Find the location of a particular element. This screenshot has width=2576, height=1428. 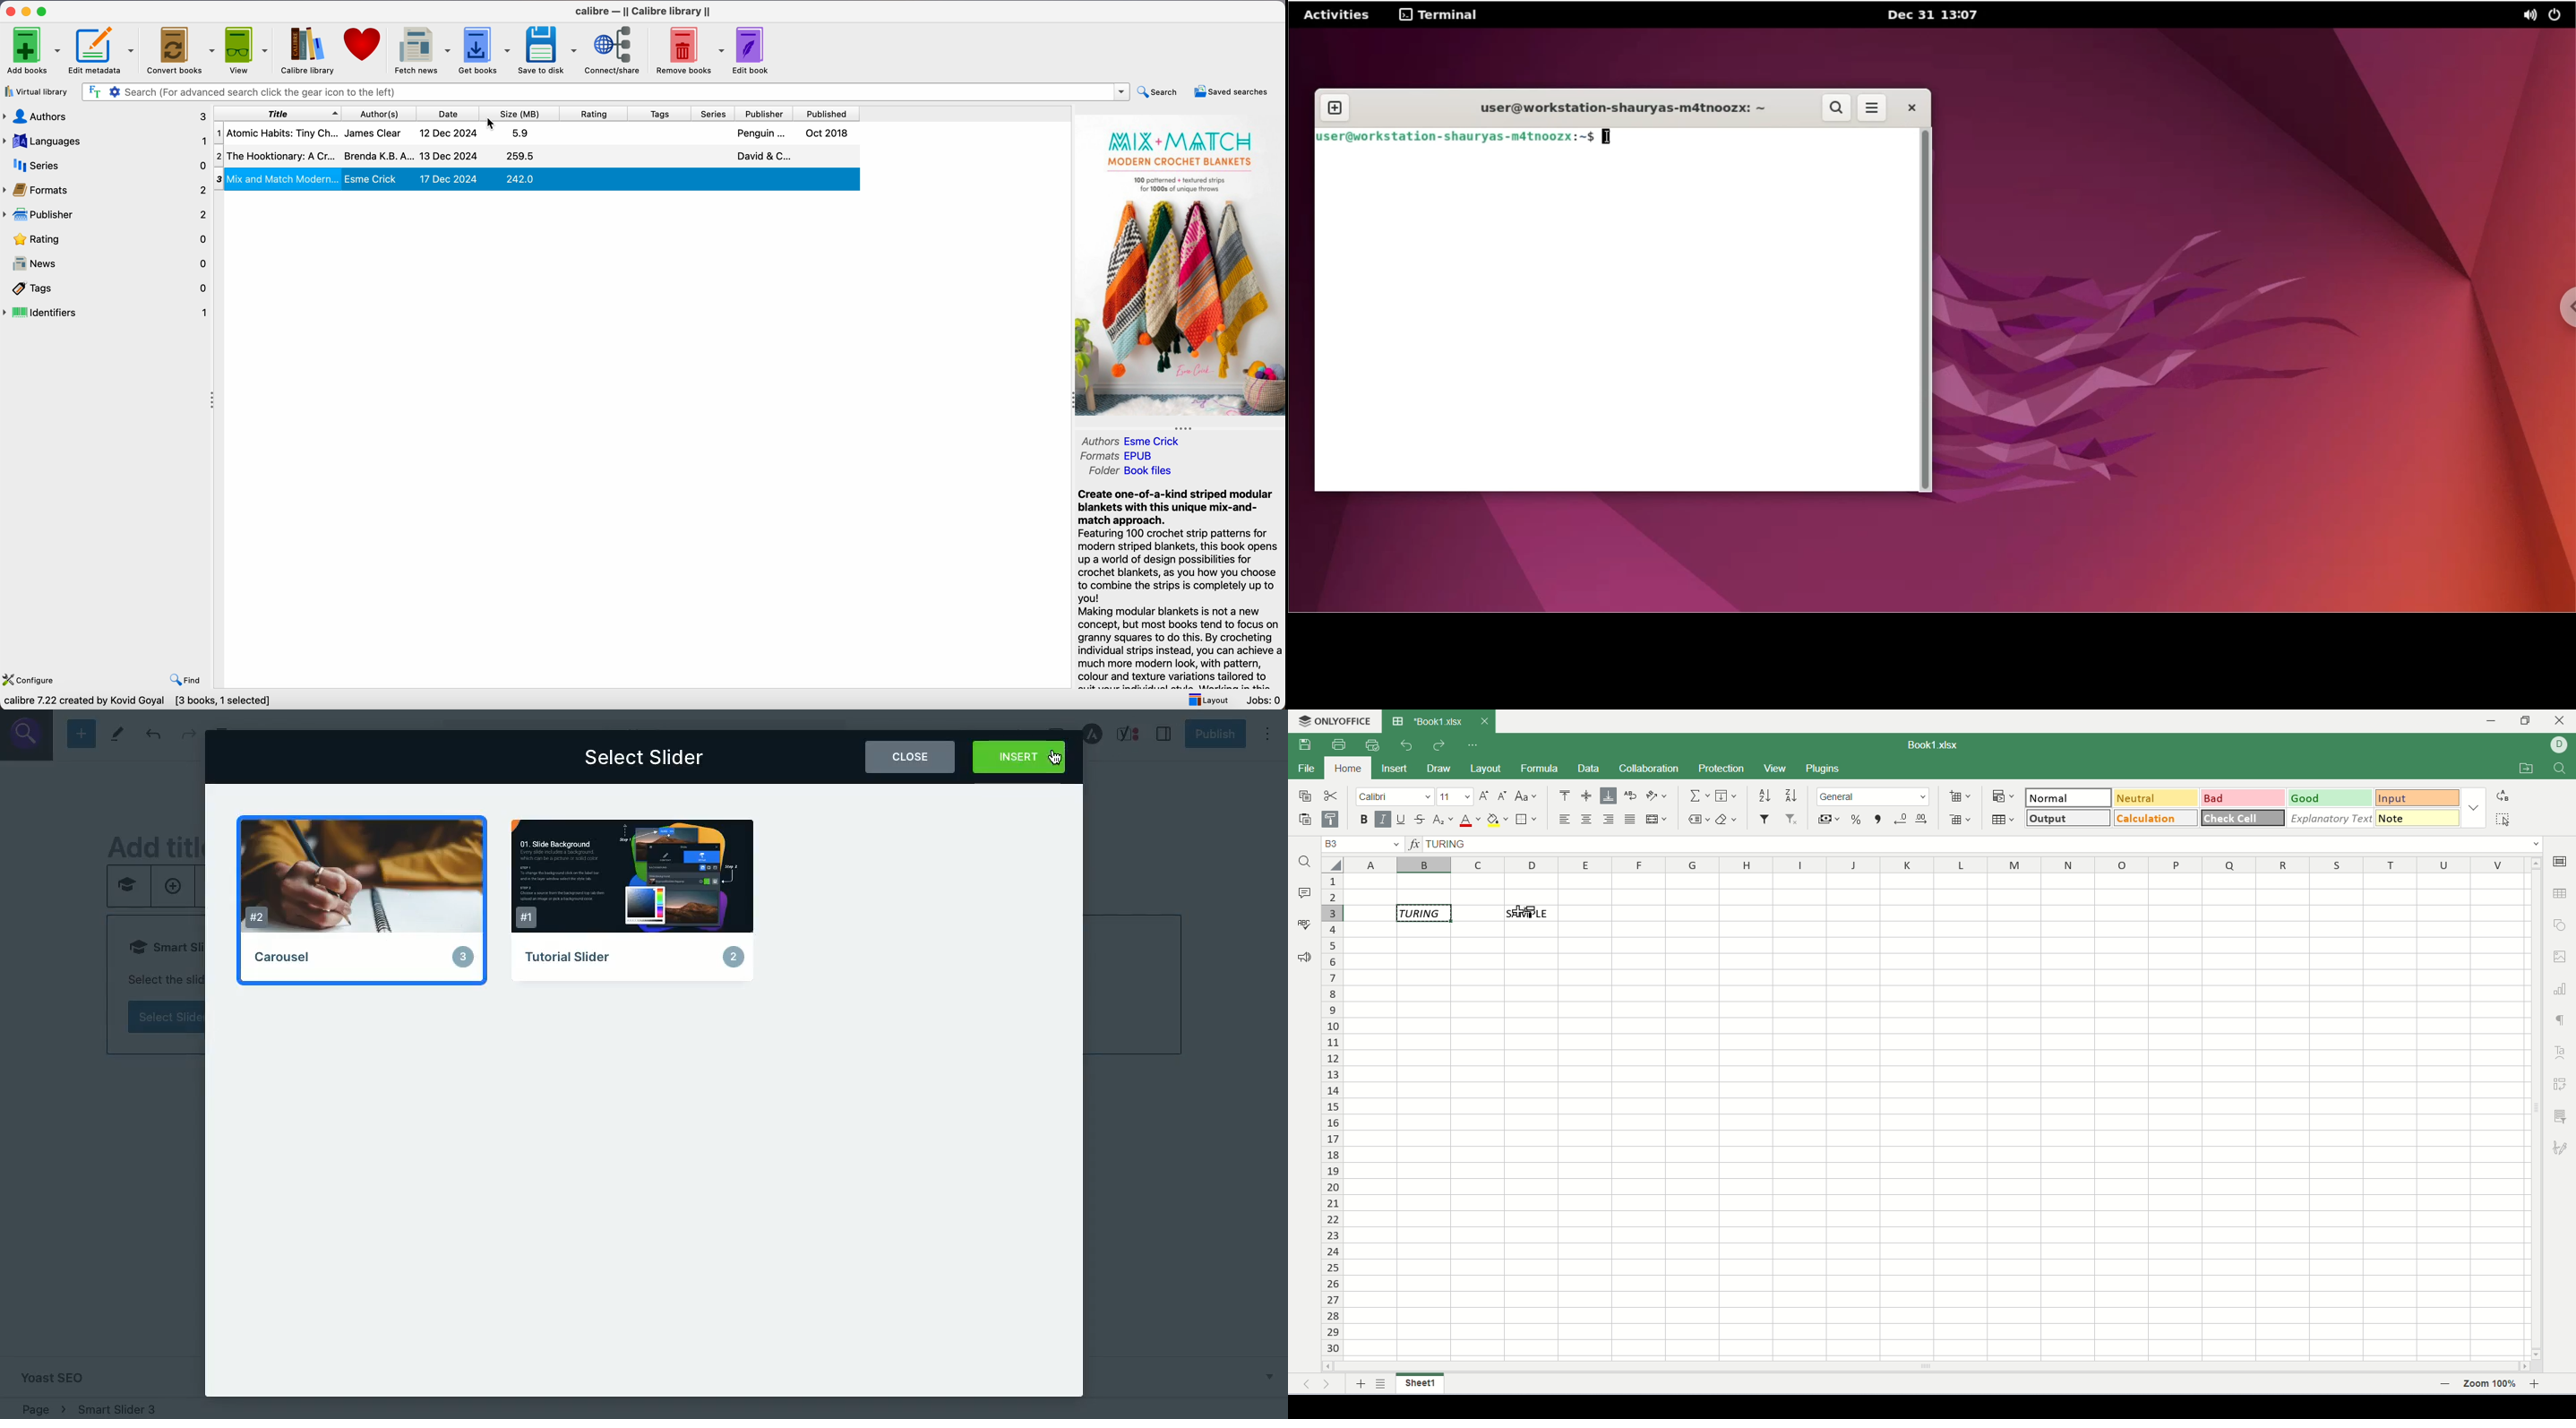

file is located at coordinates (1306, 768).